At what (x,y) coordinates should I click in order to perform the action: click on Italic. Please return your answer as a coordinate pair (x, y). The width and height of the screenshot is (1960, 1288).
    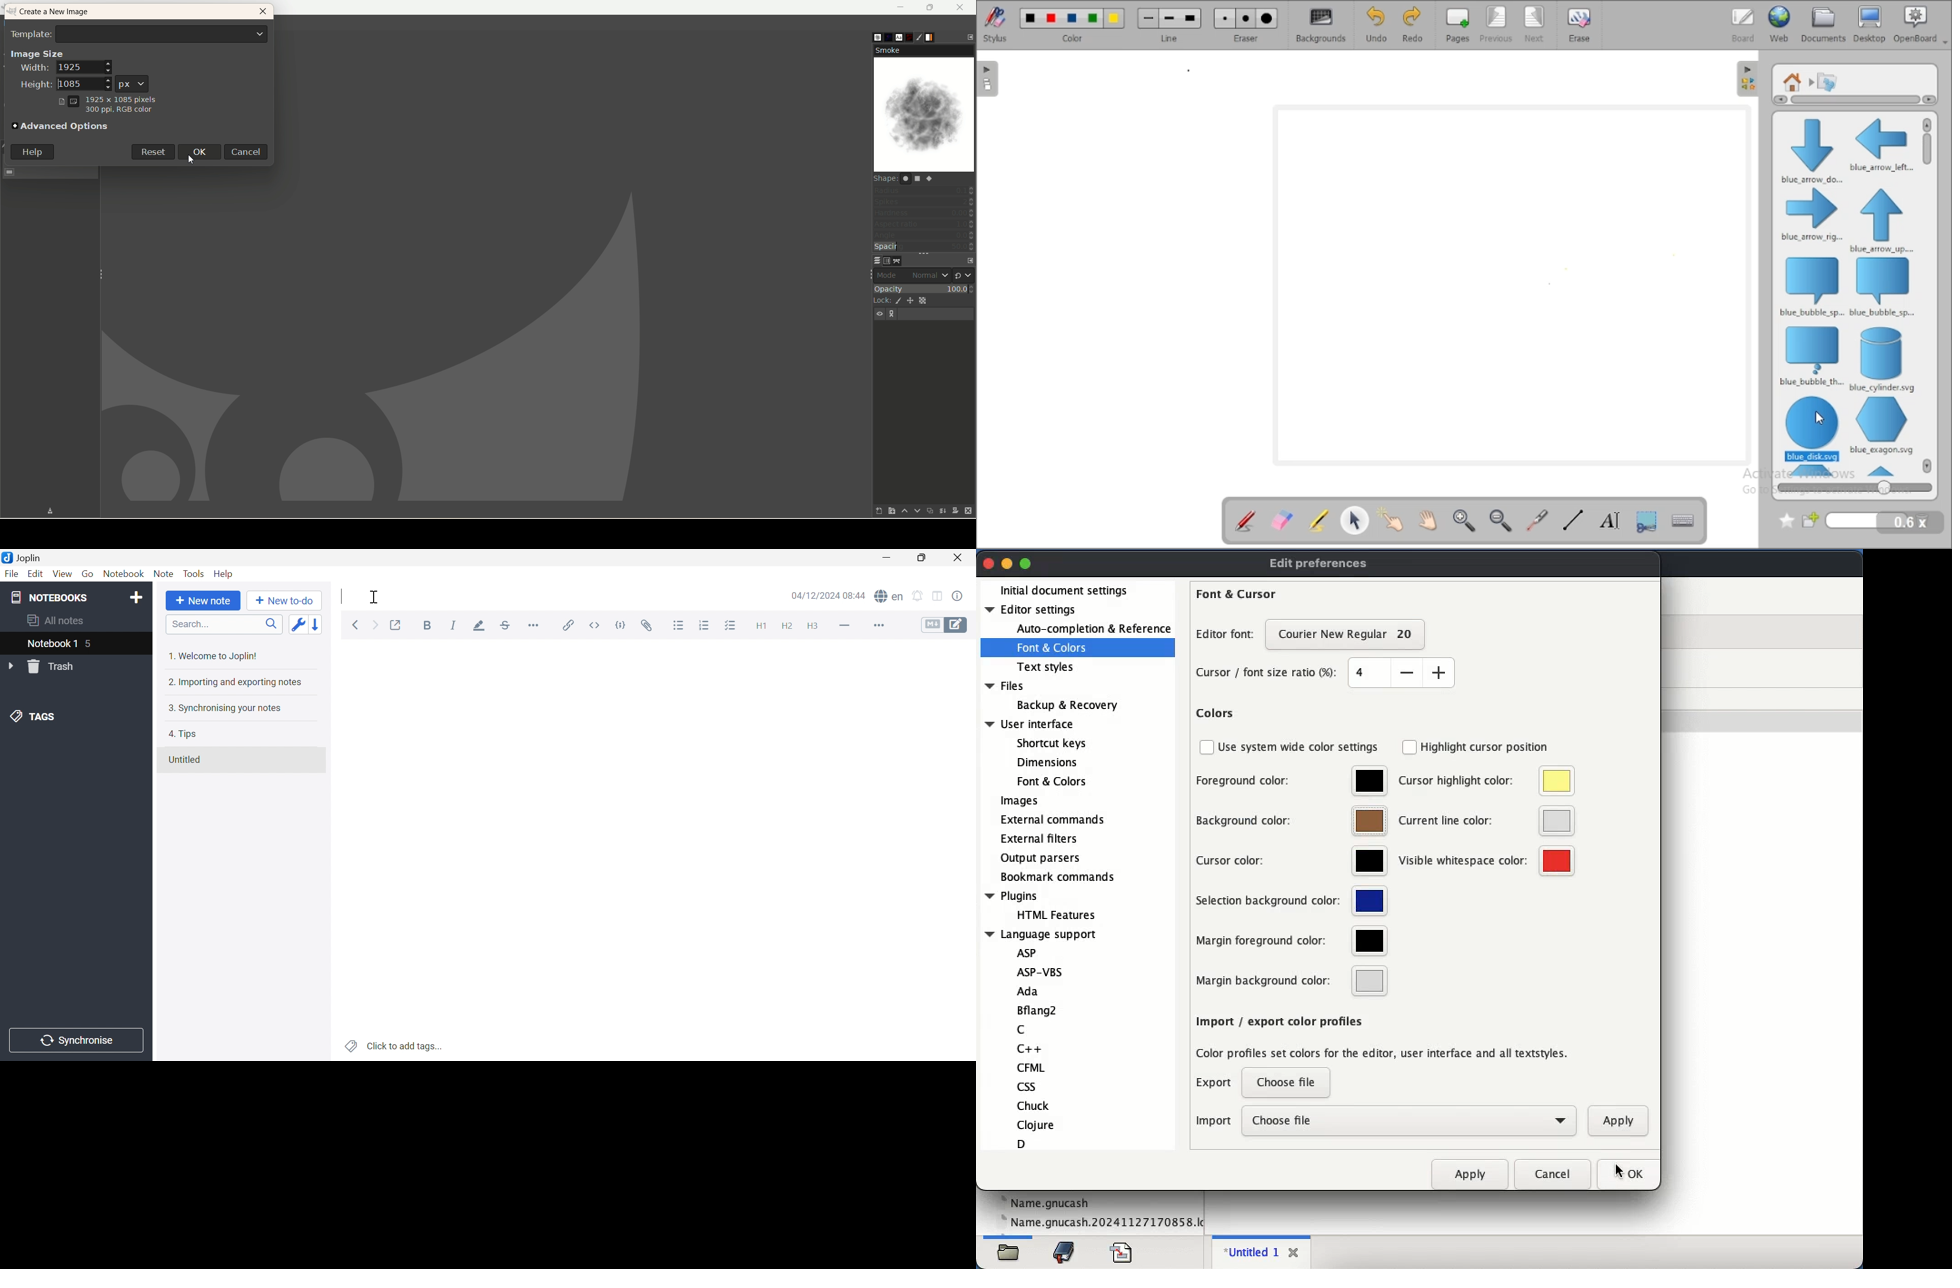
    Looking at the image, I should click on (453, 624).